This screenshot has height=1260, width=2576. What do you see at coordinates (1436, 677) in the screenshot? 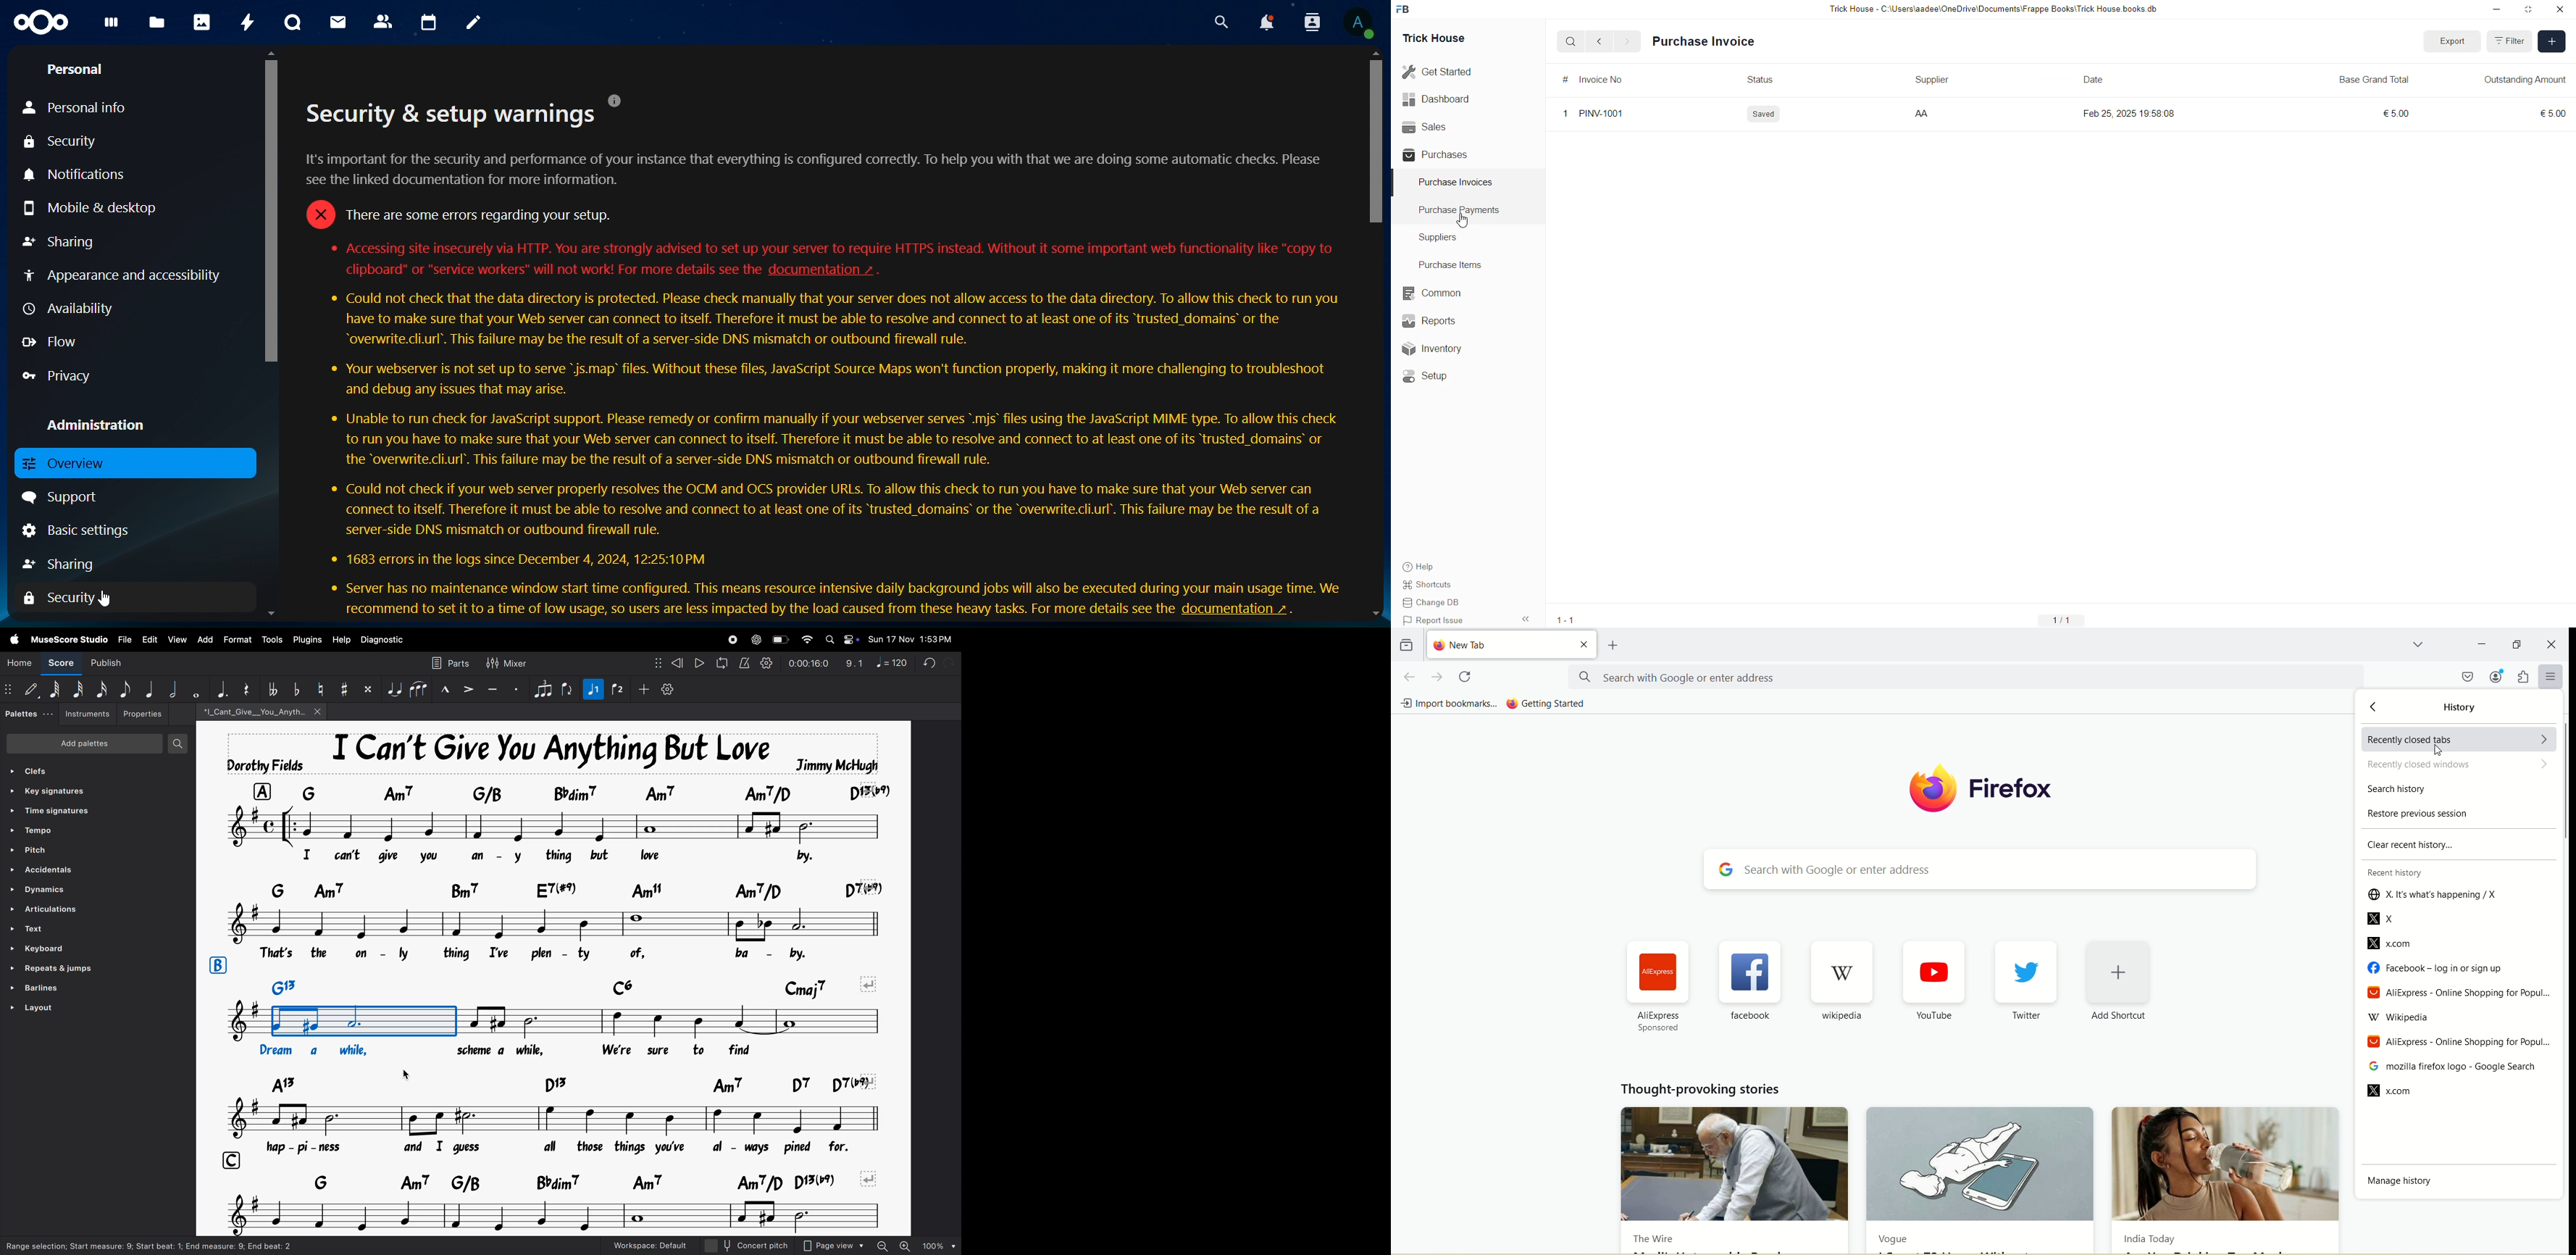
I see `go forward one page` at bounding box center [1436, 677].